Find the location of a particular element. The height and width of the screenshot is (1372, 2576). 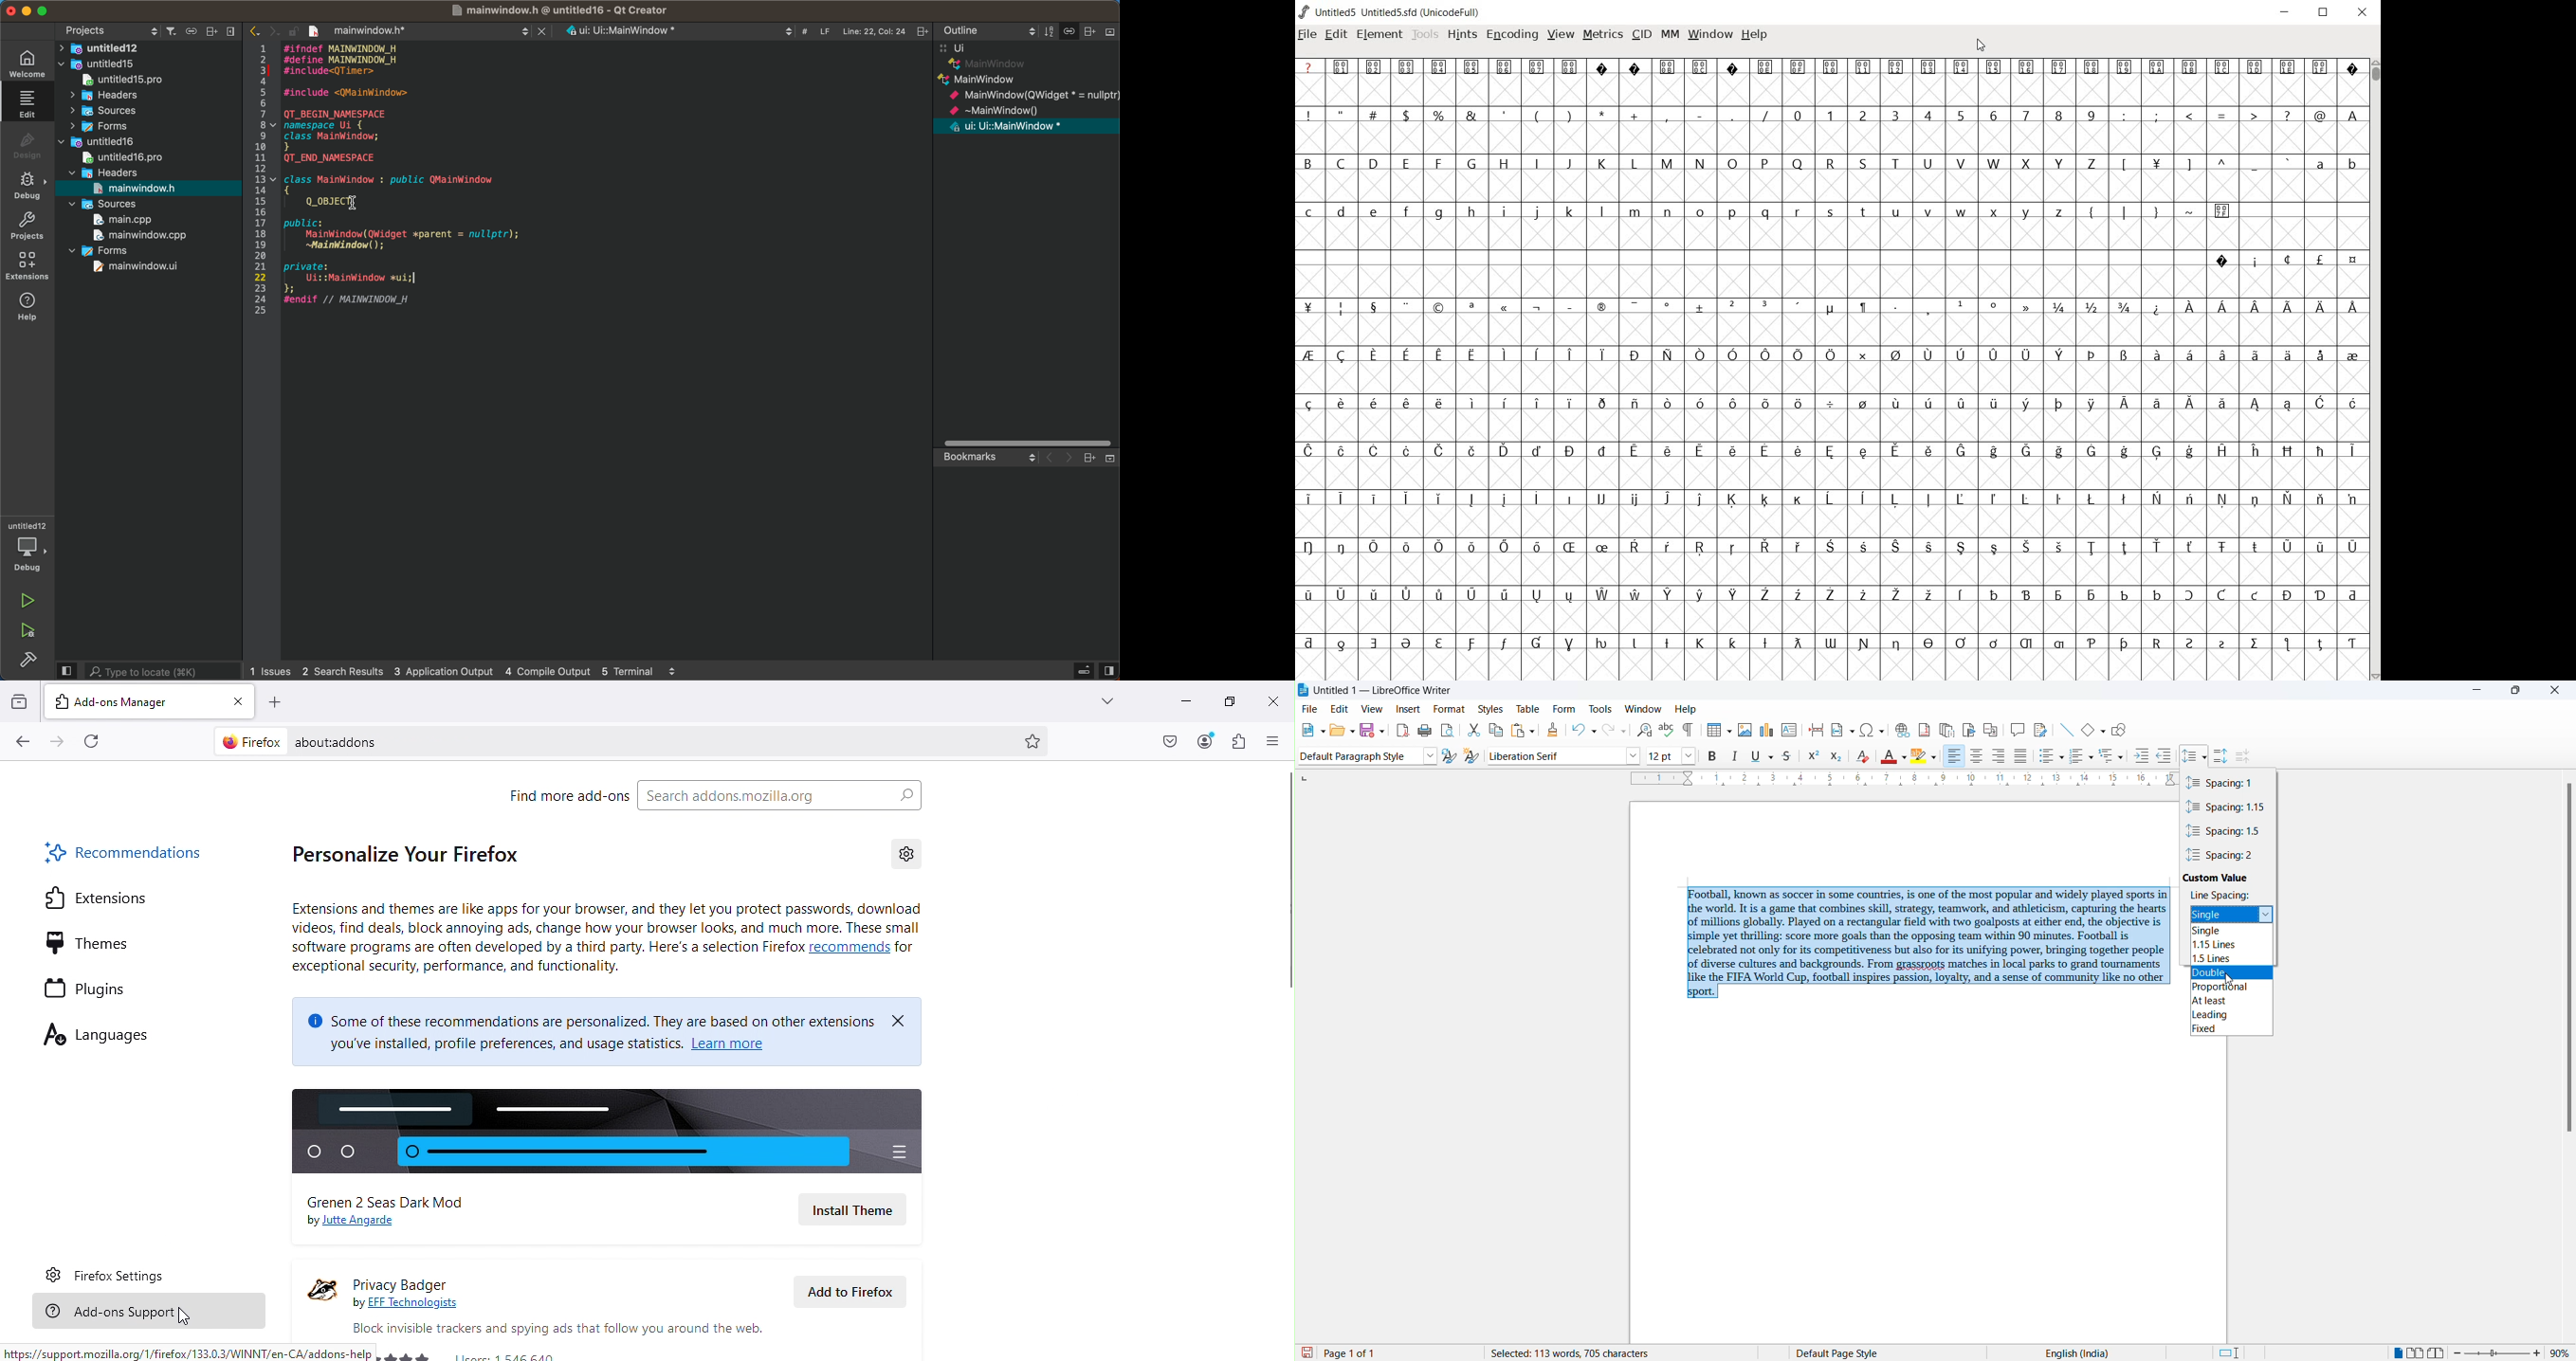

privacy icon is located at coordinates (317, 1293).